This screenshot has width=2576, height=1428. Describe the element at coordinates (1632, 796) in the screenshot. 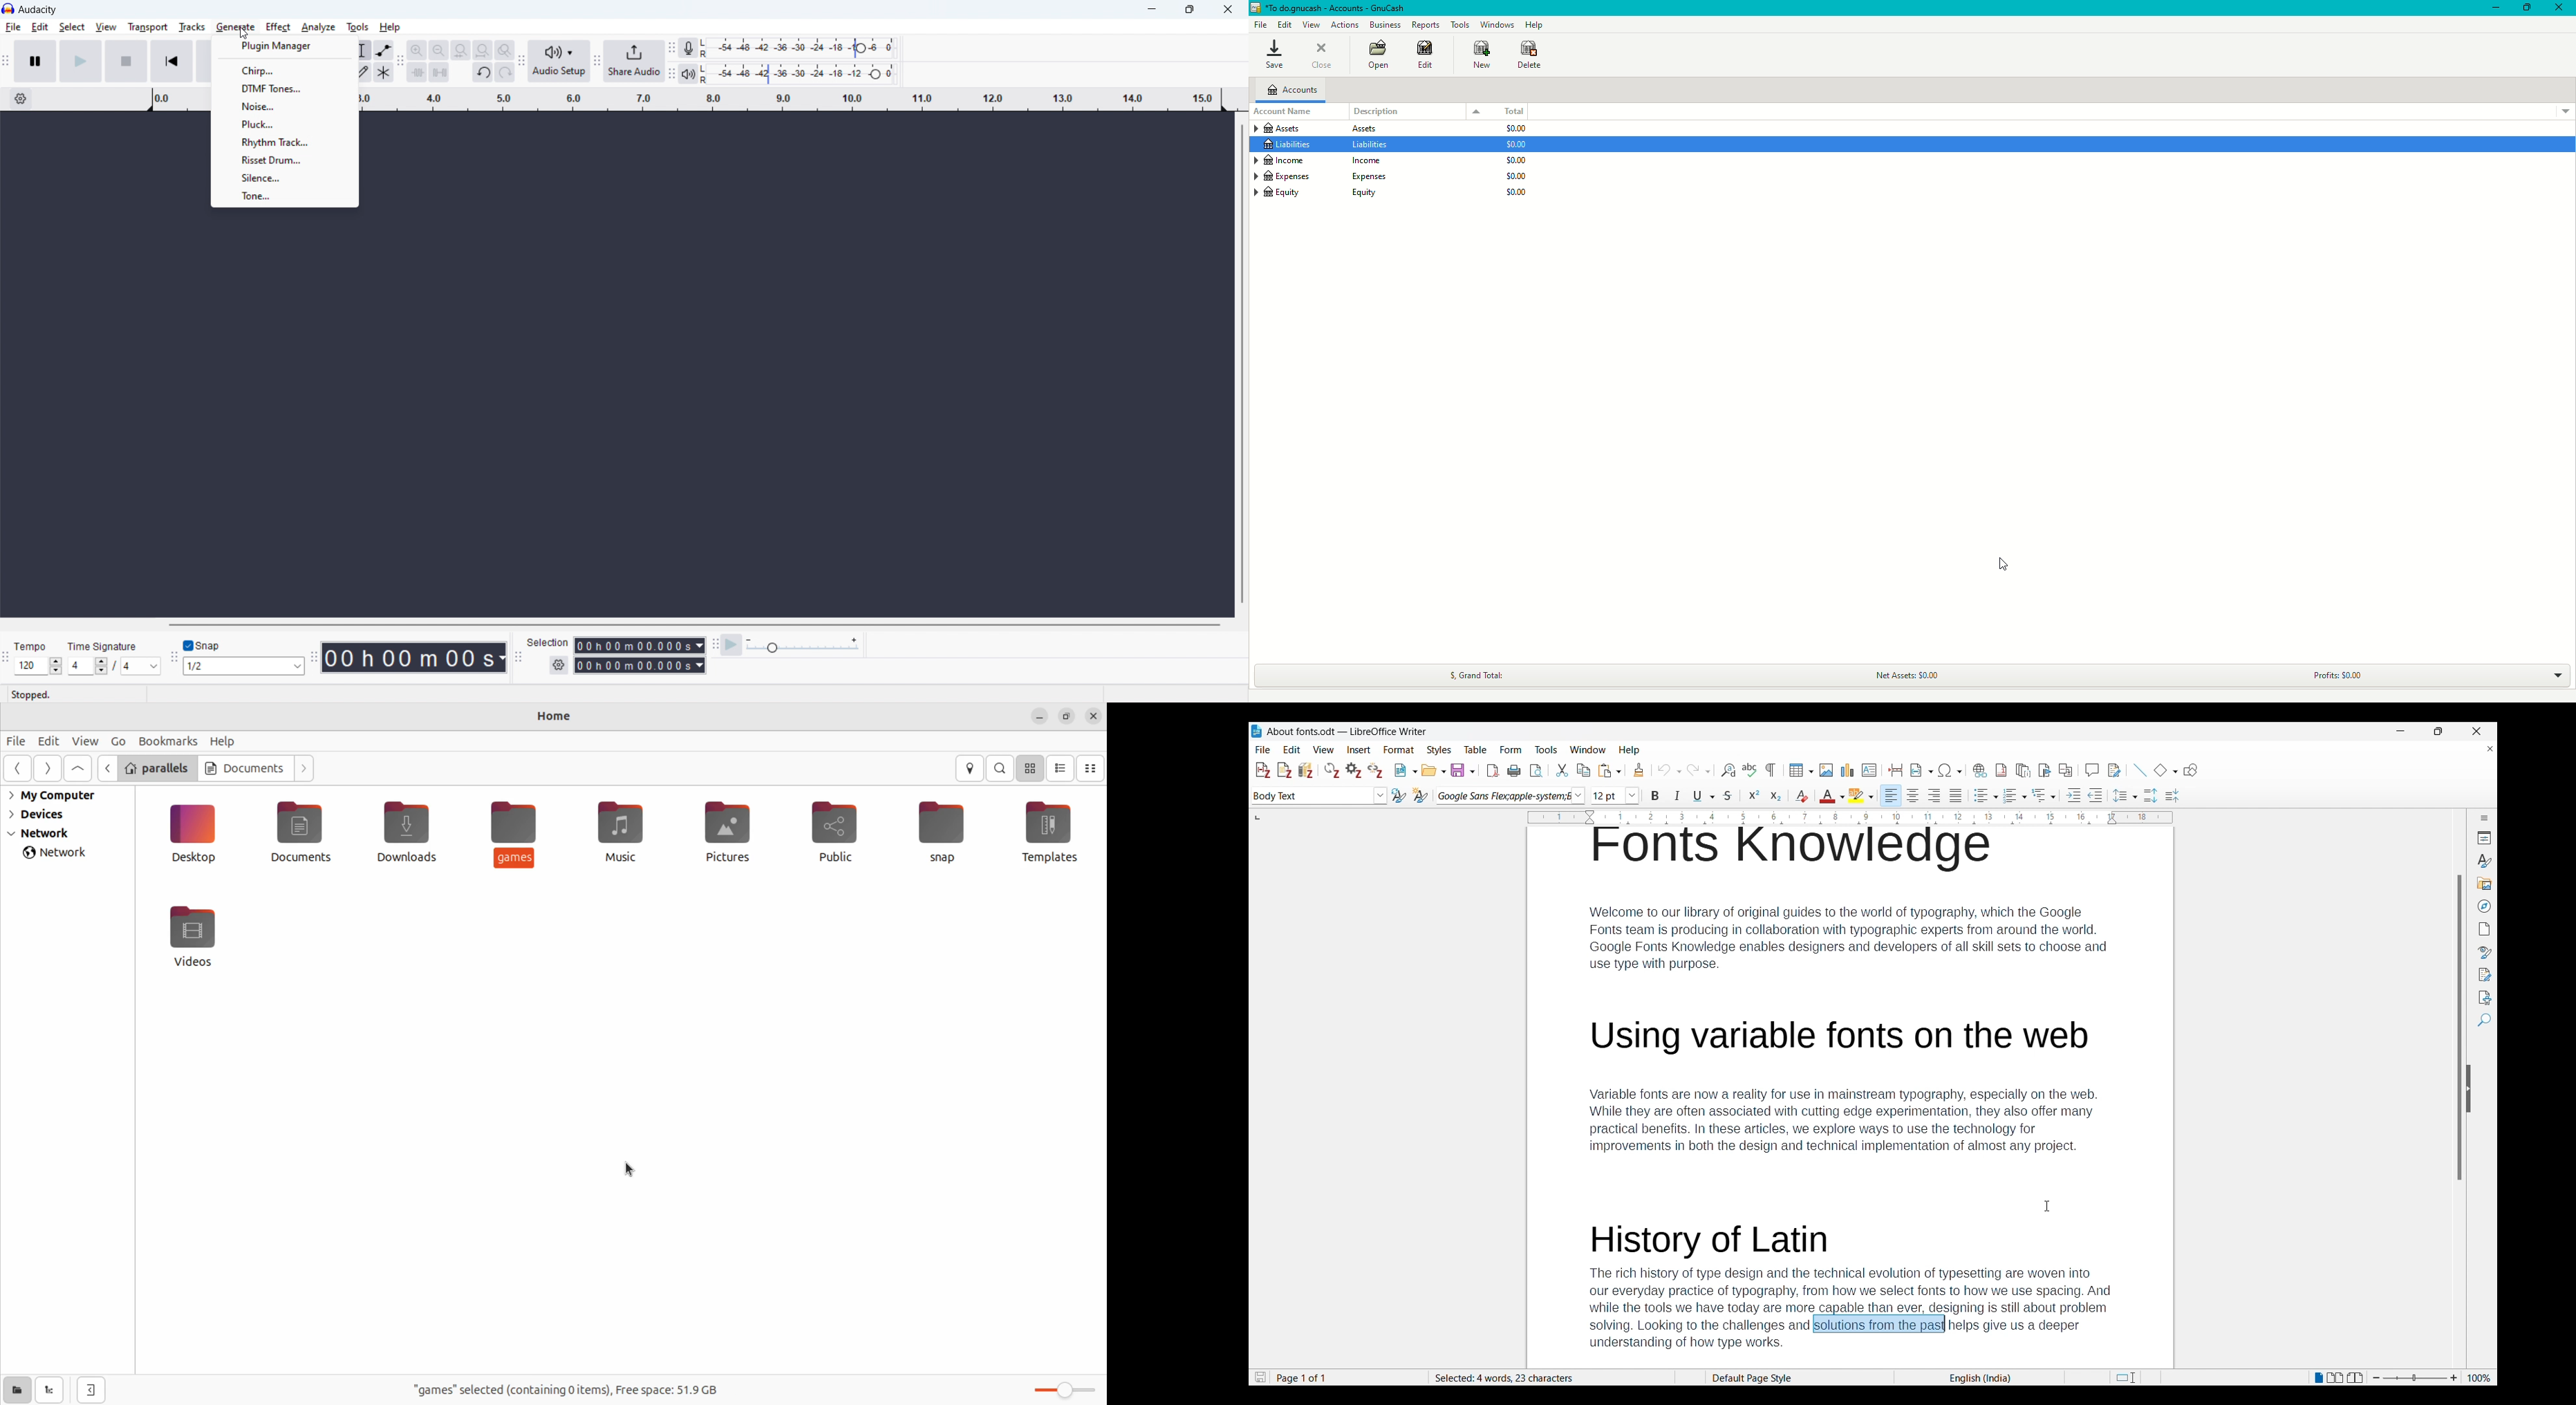

I see `Text size options` at that location.